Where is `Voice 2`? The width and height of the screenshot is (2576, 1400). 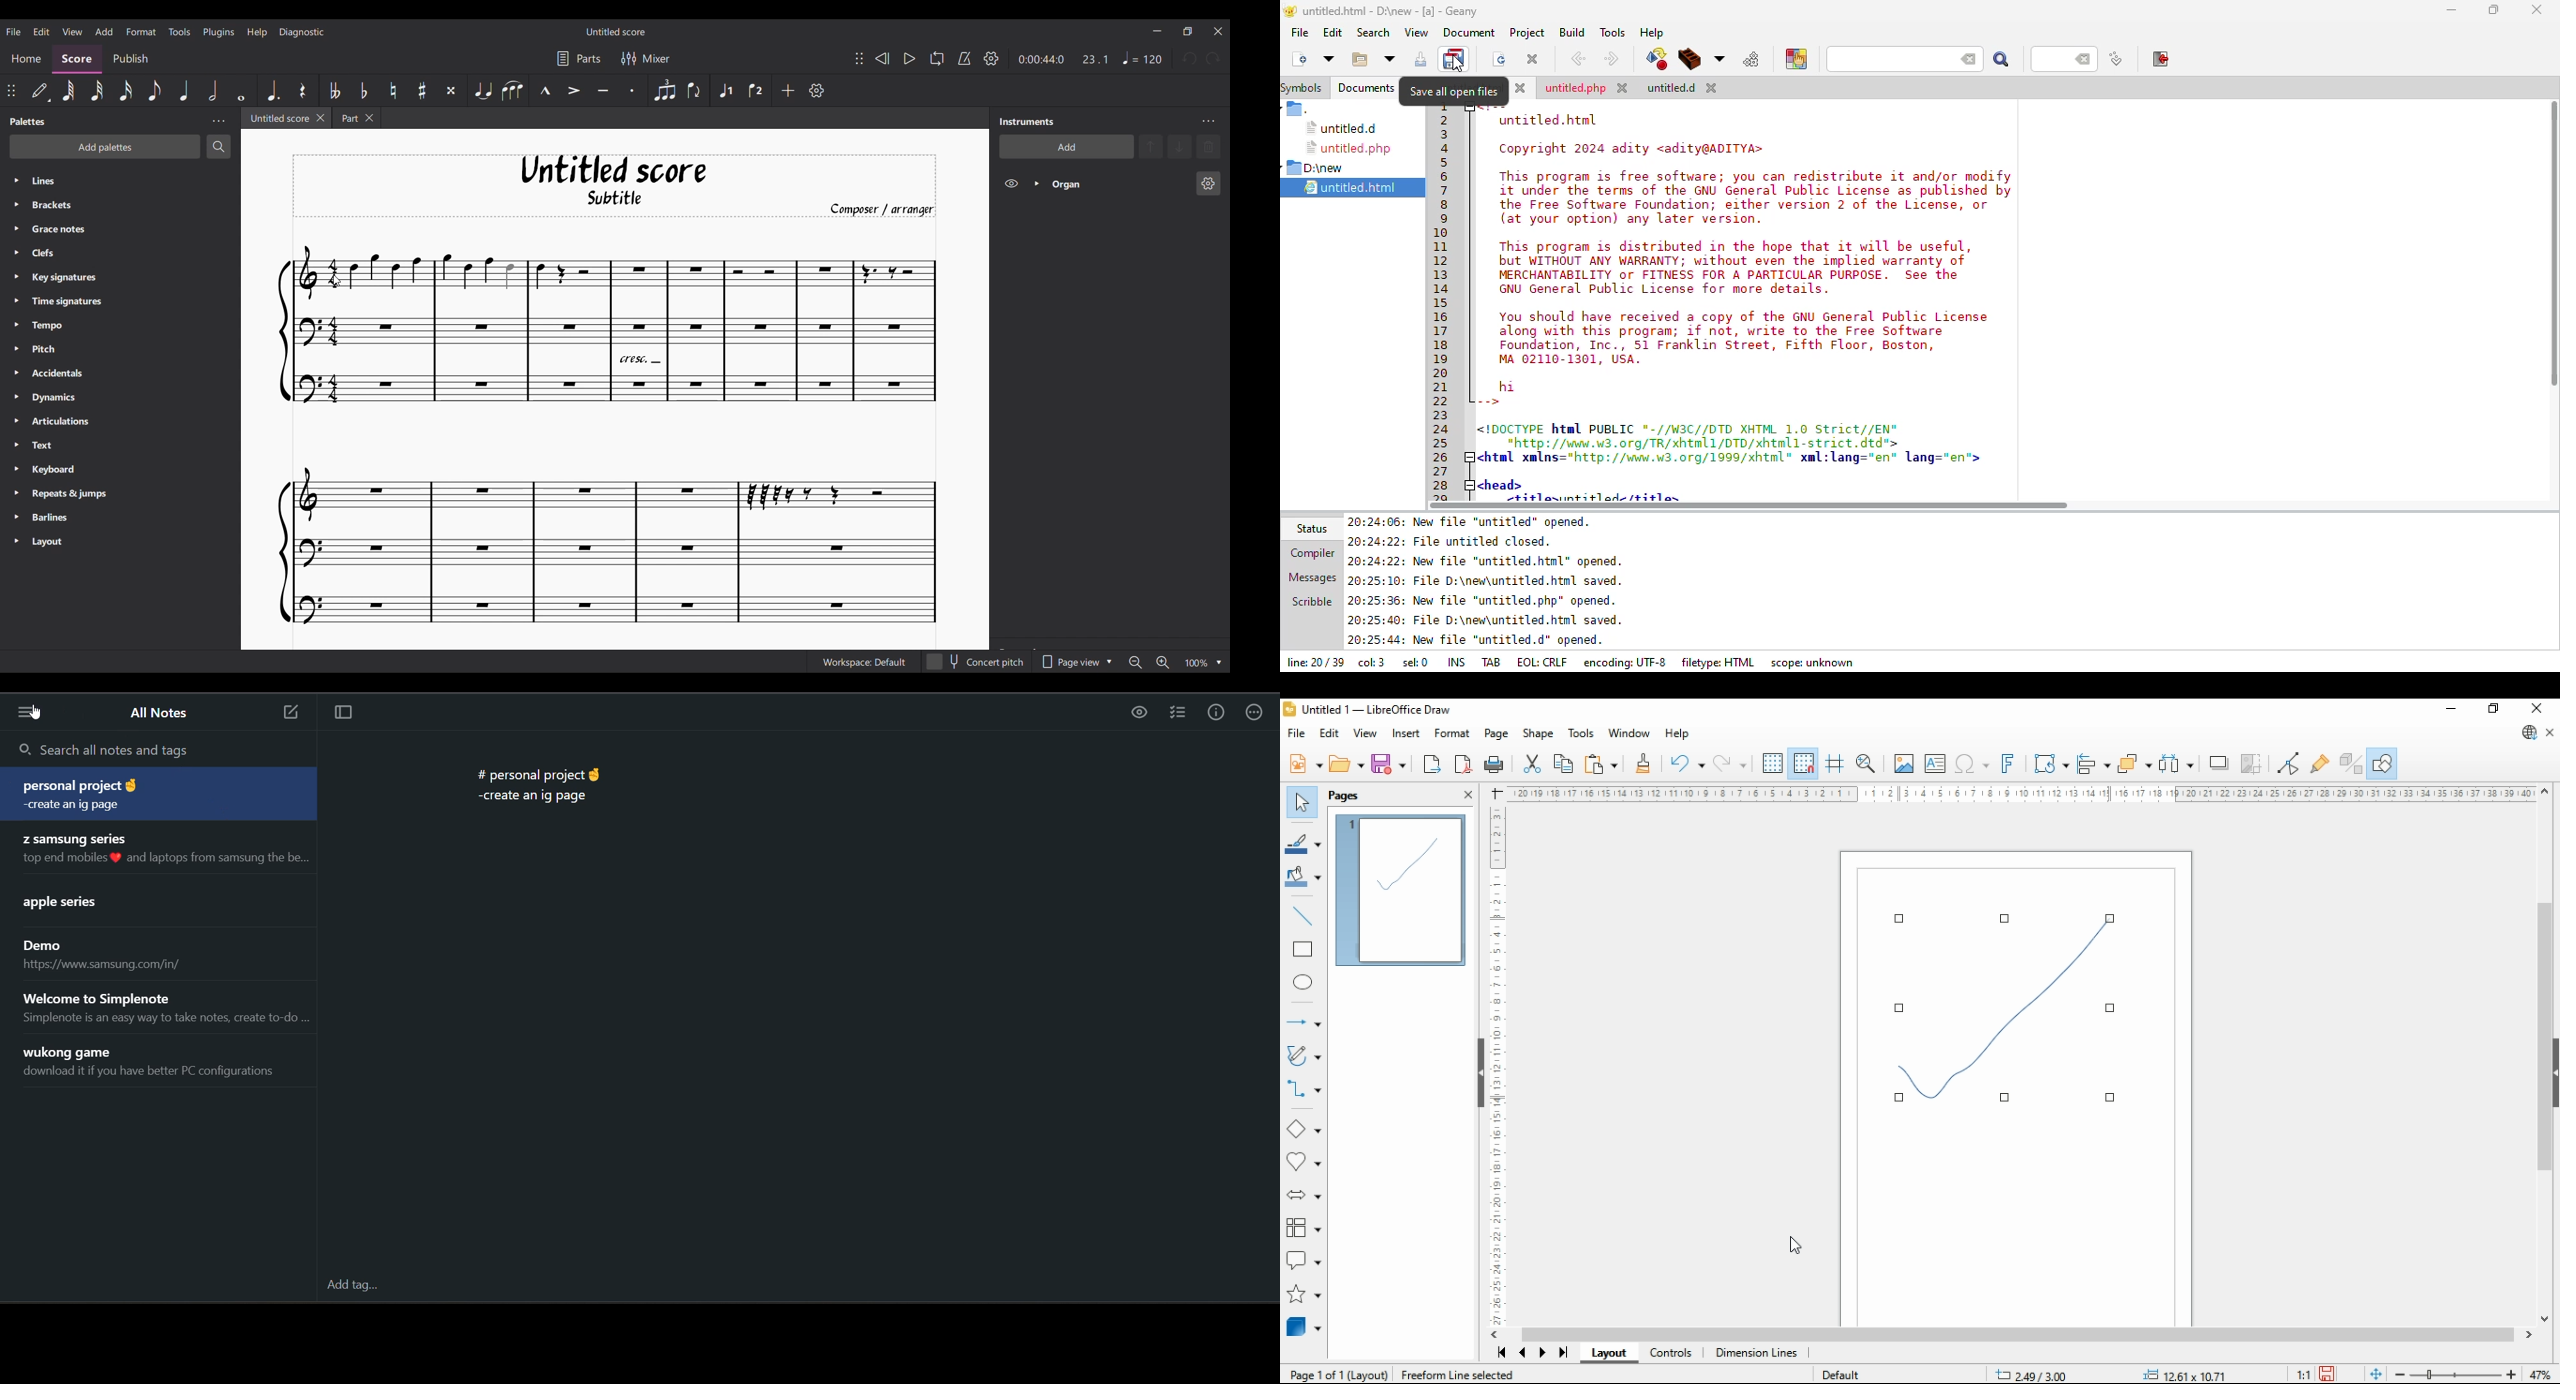
Voice 2 is located at coordinates (755, 90).